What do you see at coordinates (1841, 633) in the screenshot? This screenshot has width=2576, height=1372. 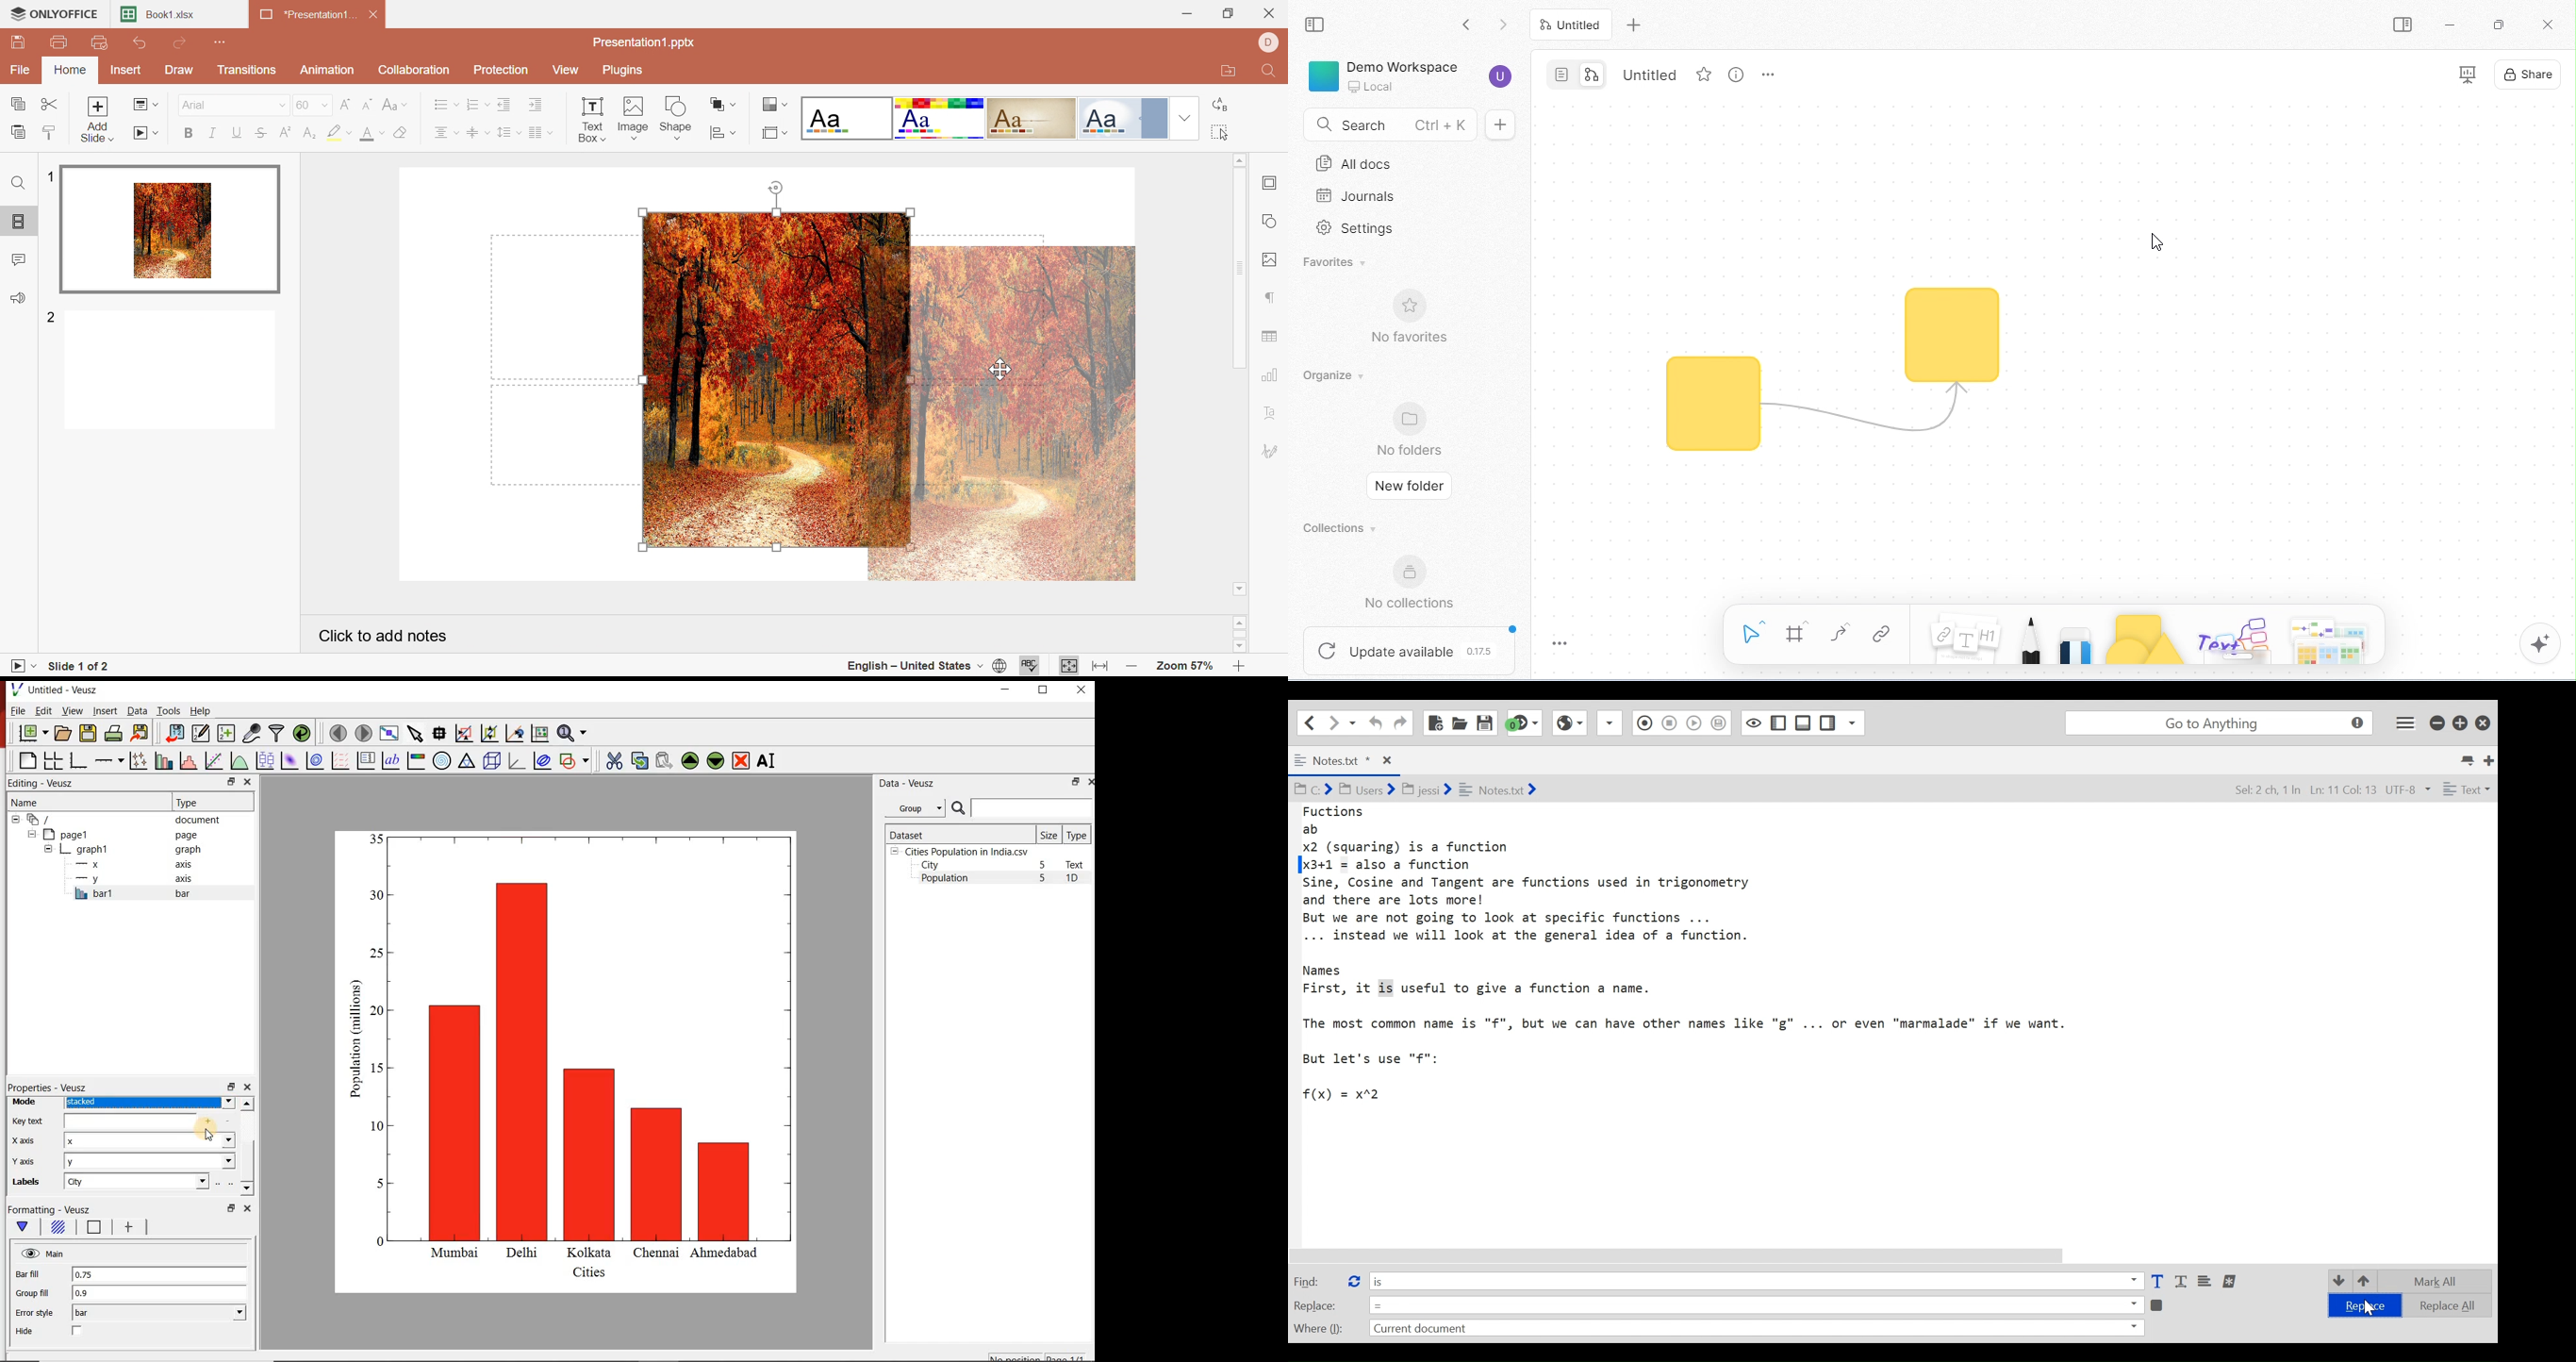 I see `curve` at bounding box center [1841, 633].